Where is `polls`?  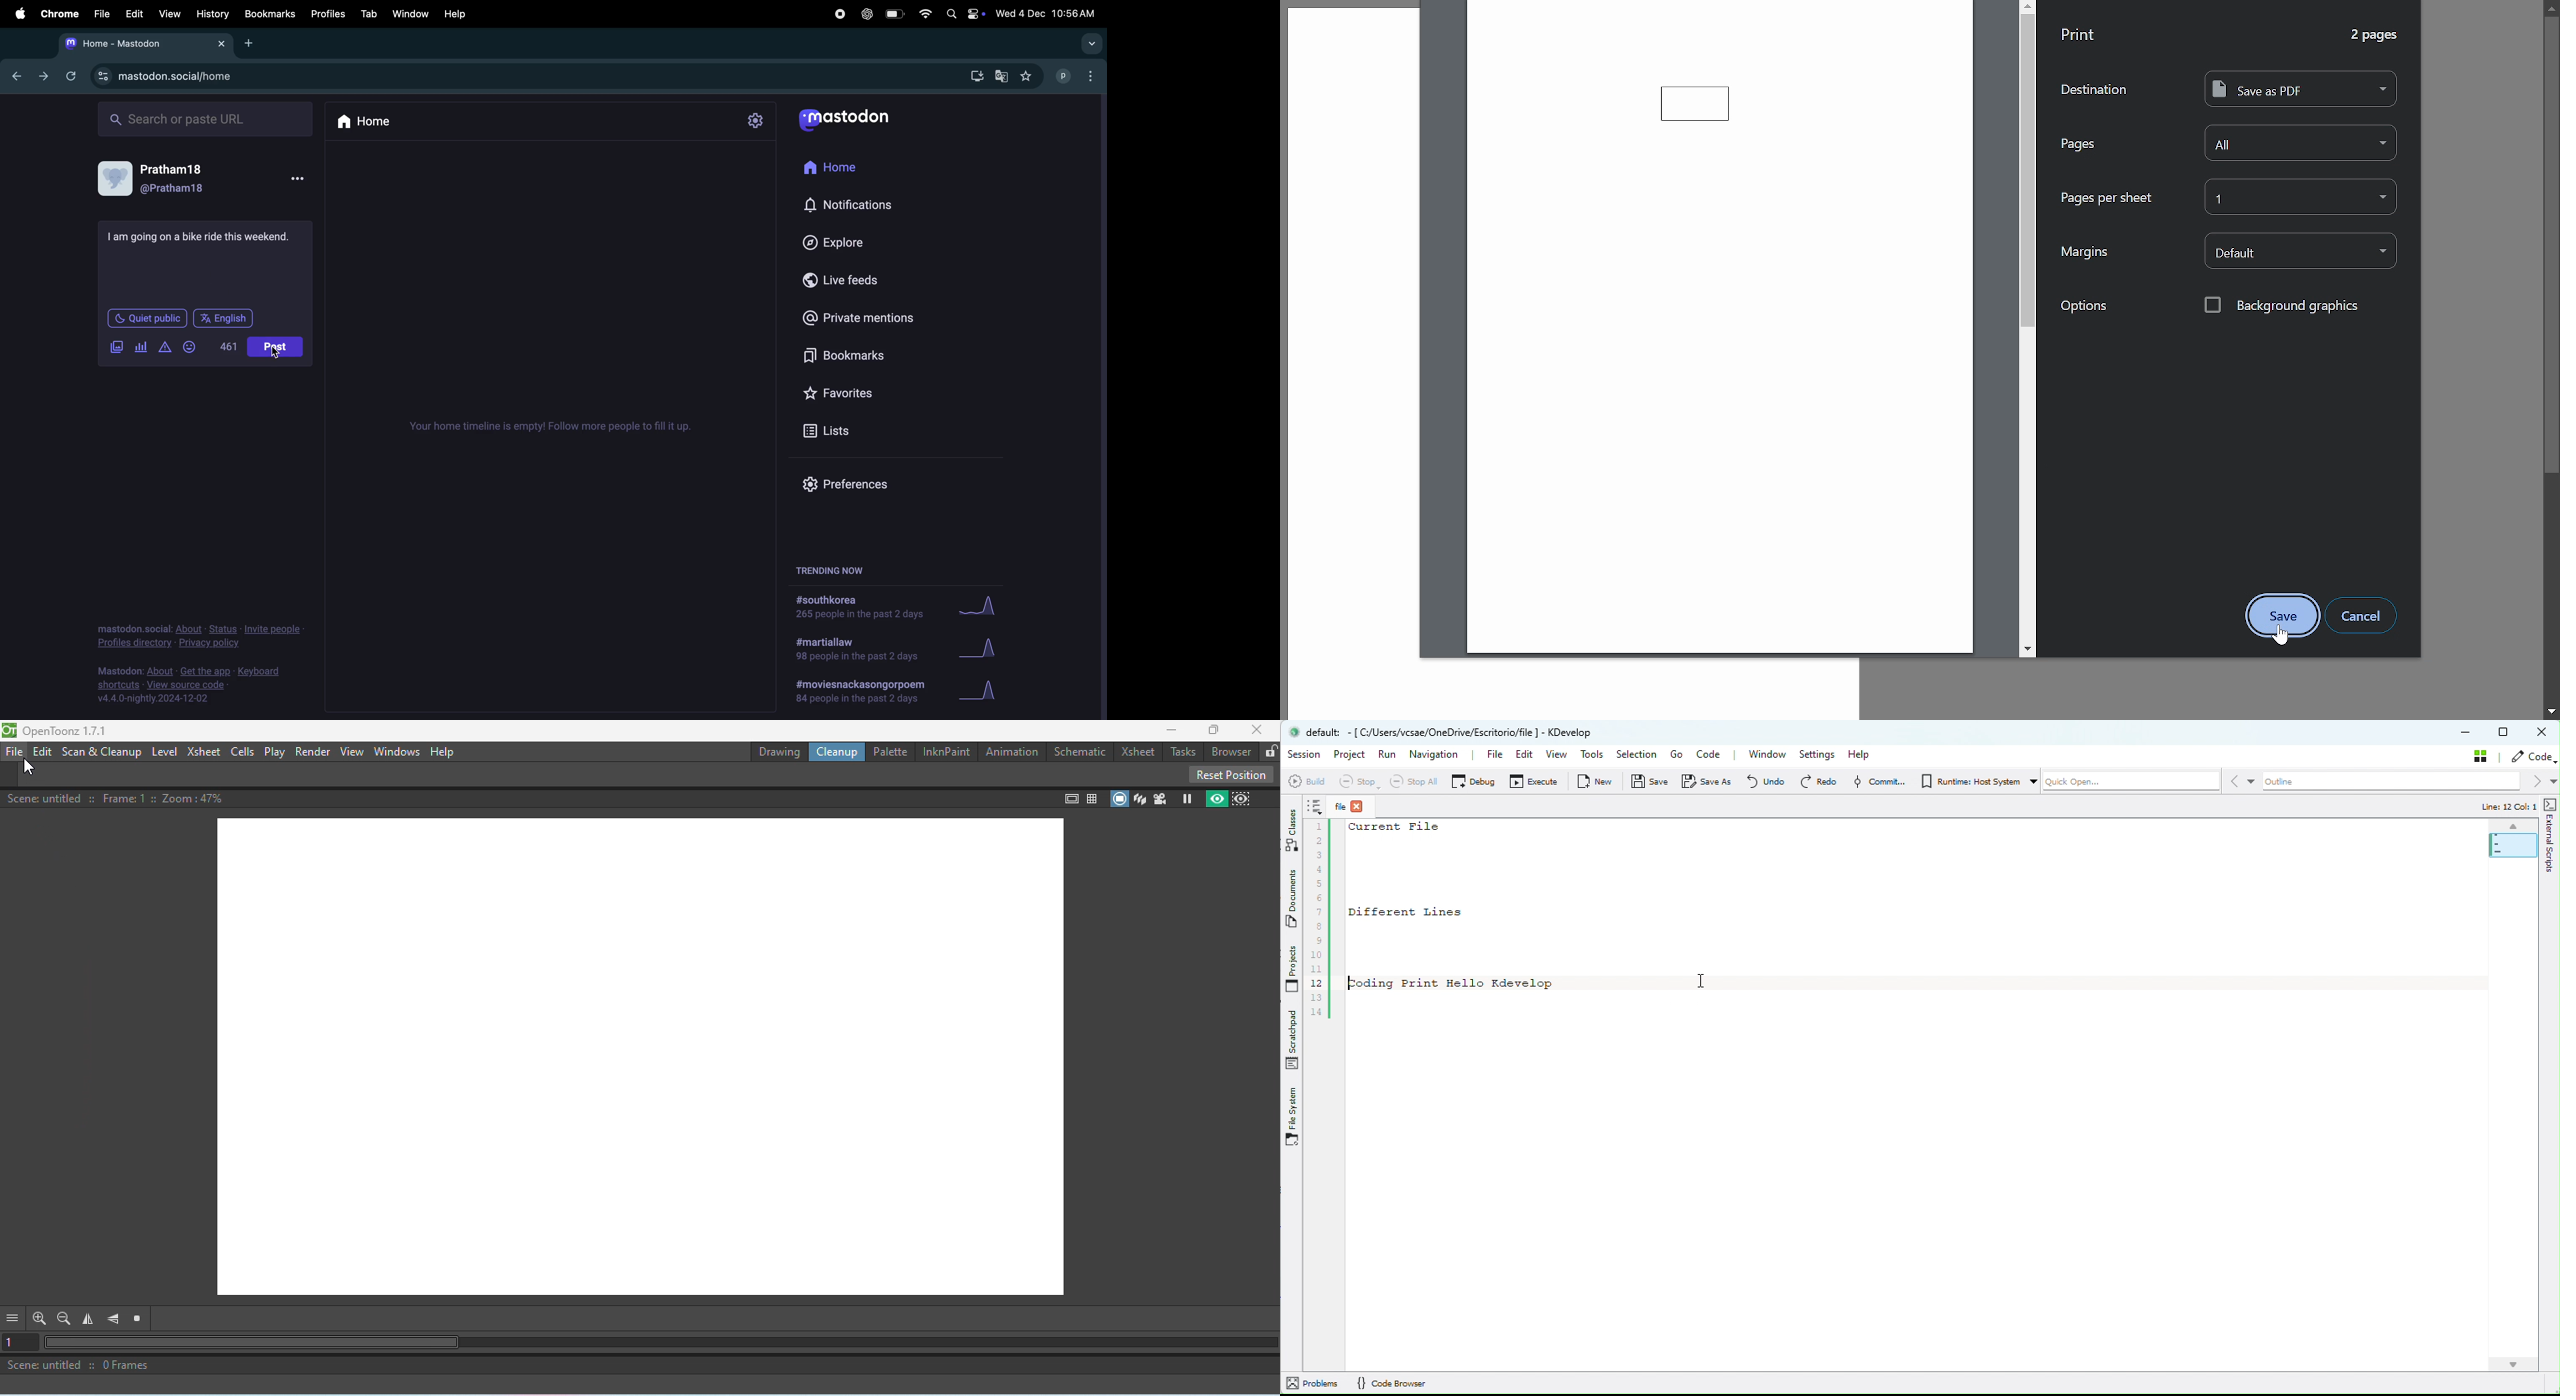
polls is located at coordinates (140, 349).